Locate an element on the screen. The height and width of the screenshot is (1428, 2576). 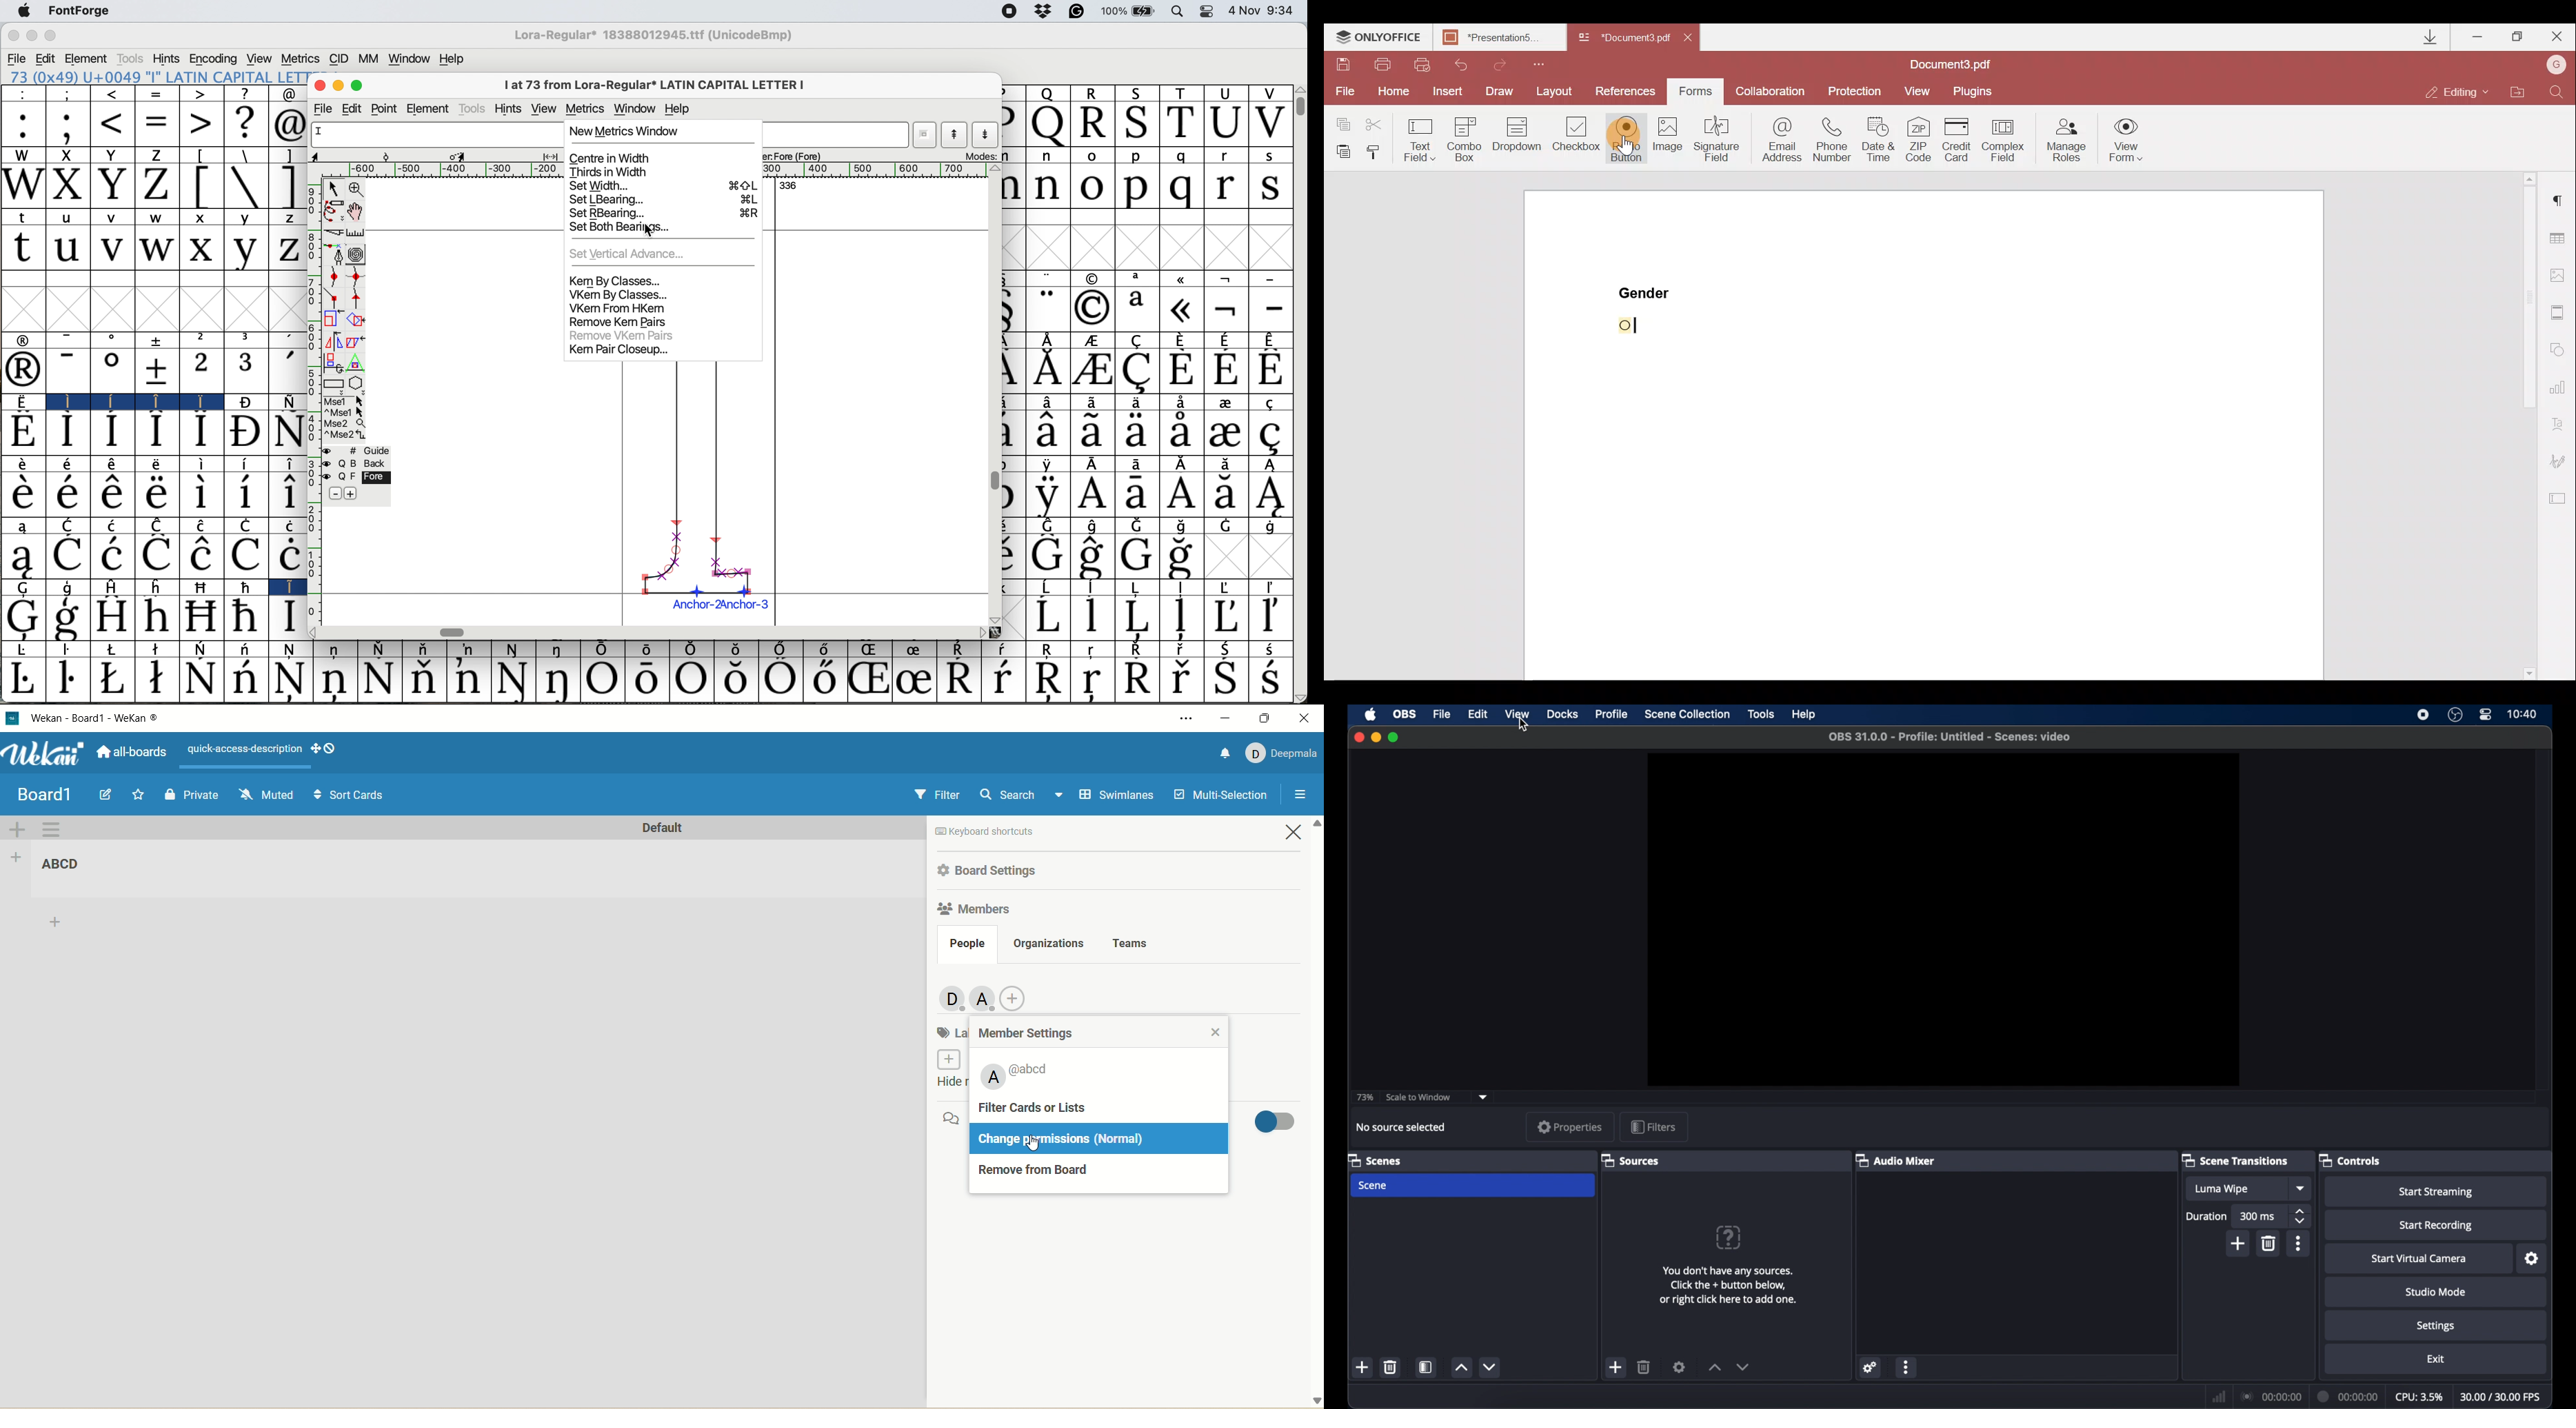
 is located at coordinates (319, 634).